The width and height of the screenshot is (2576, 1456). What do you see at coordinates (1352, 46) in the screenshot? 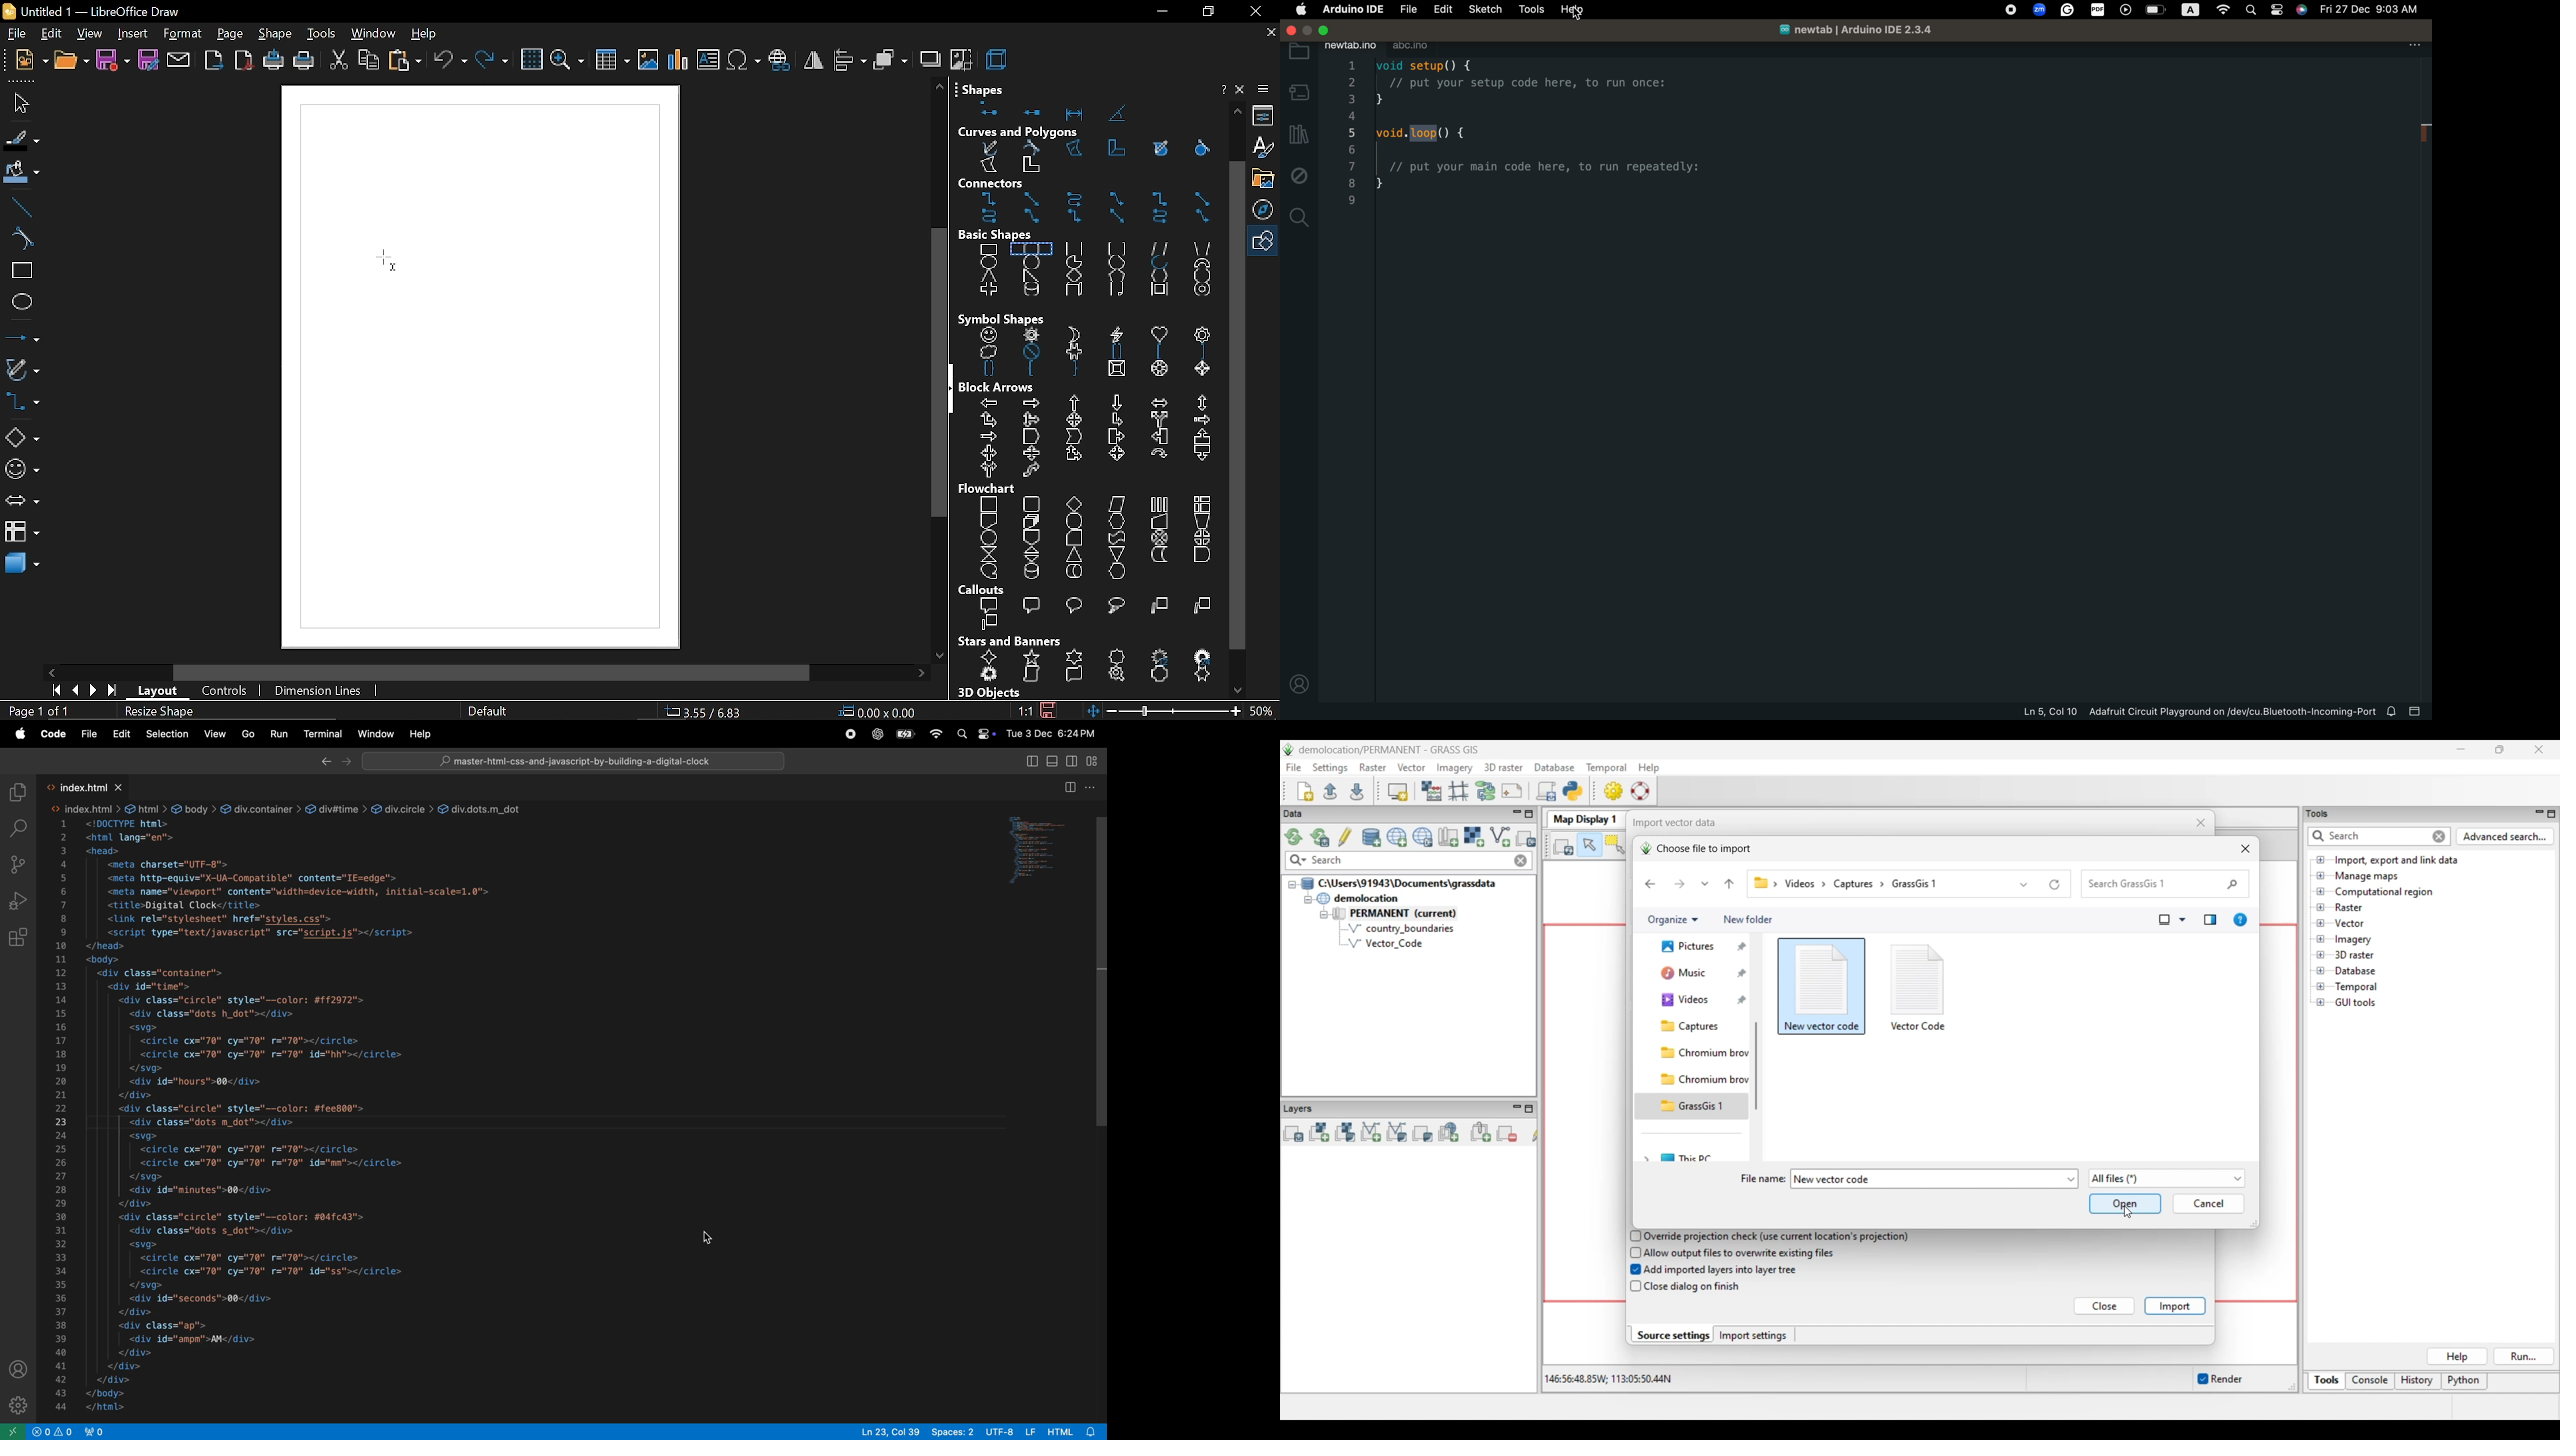
I see `newrab.ino` at bounding box center [1352, 46].